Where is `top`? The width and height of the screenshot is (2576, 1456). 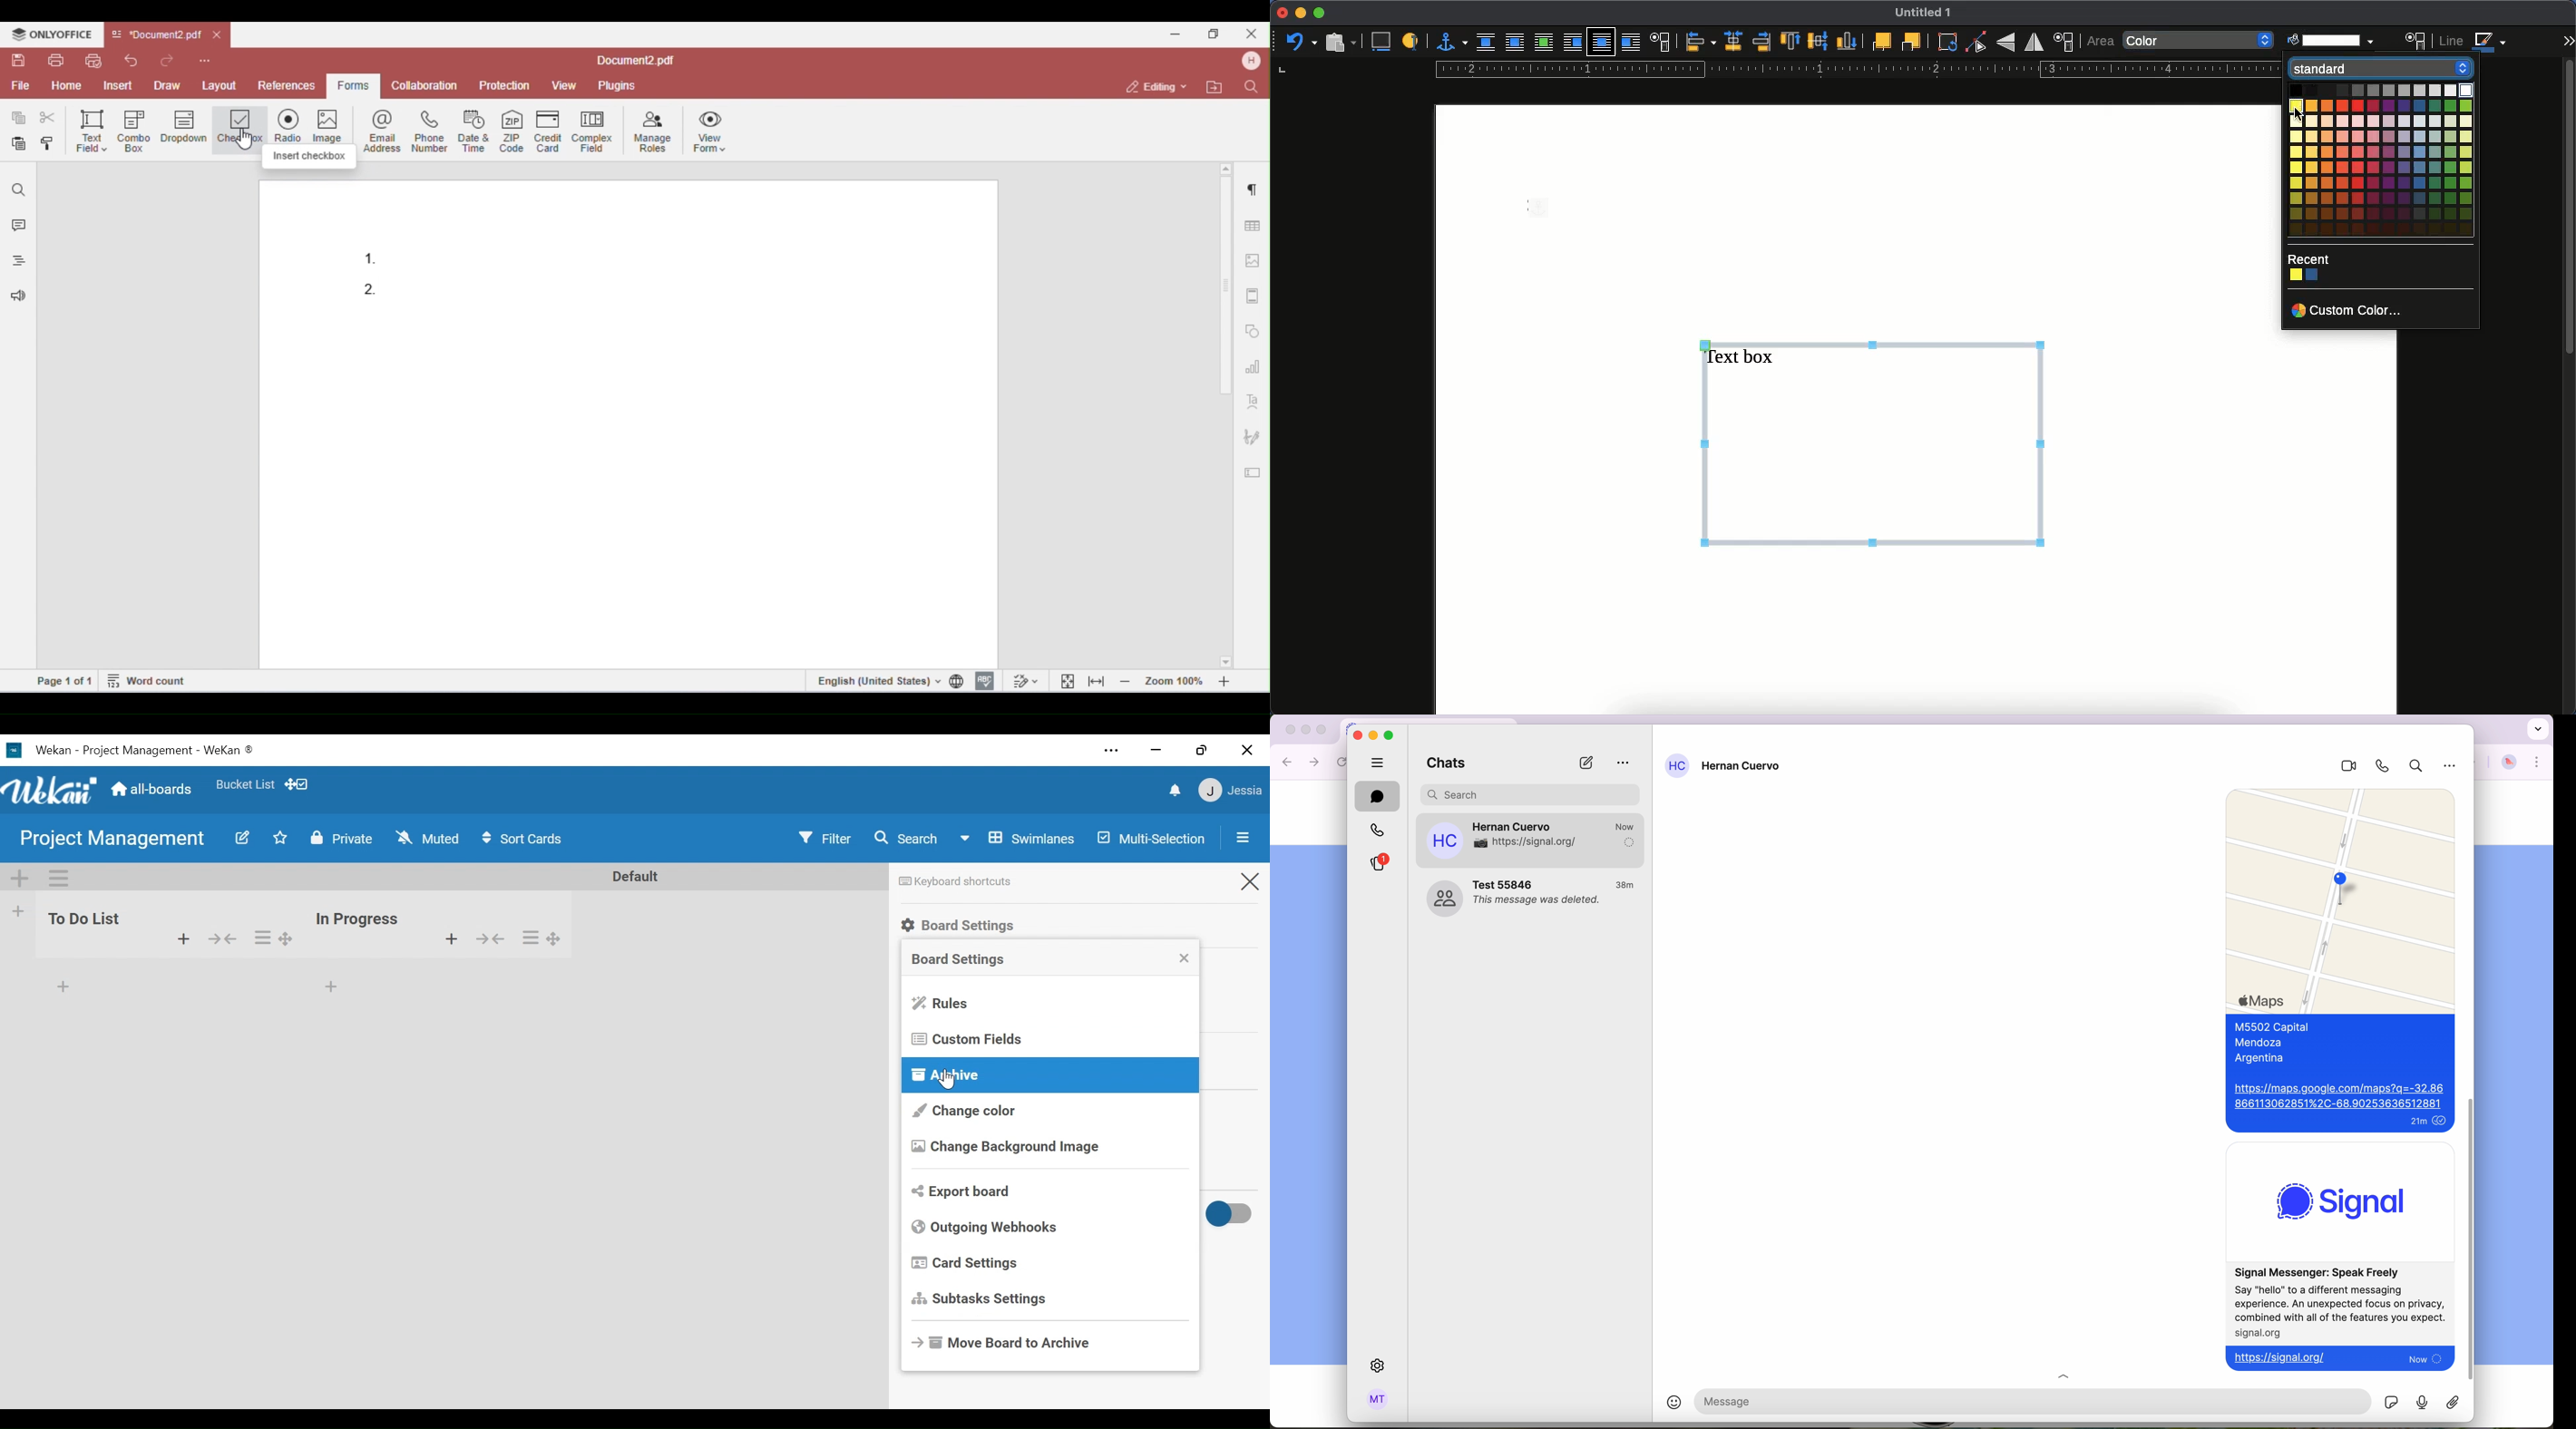
top is located at coordinates (1791, 43).